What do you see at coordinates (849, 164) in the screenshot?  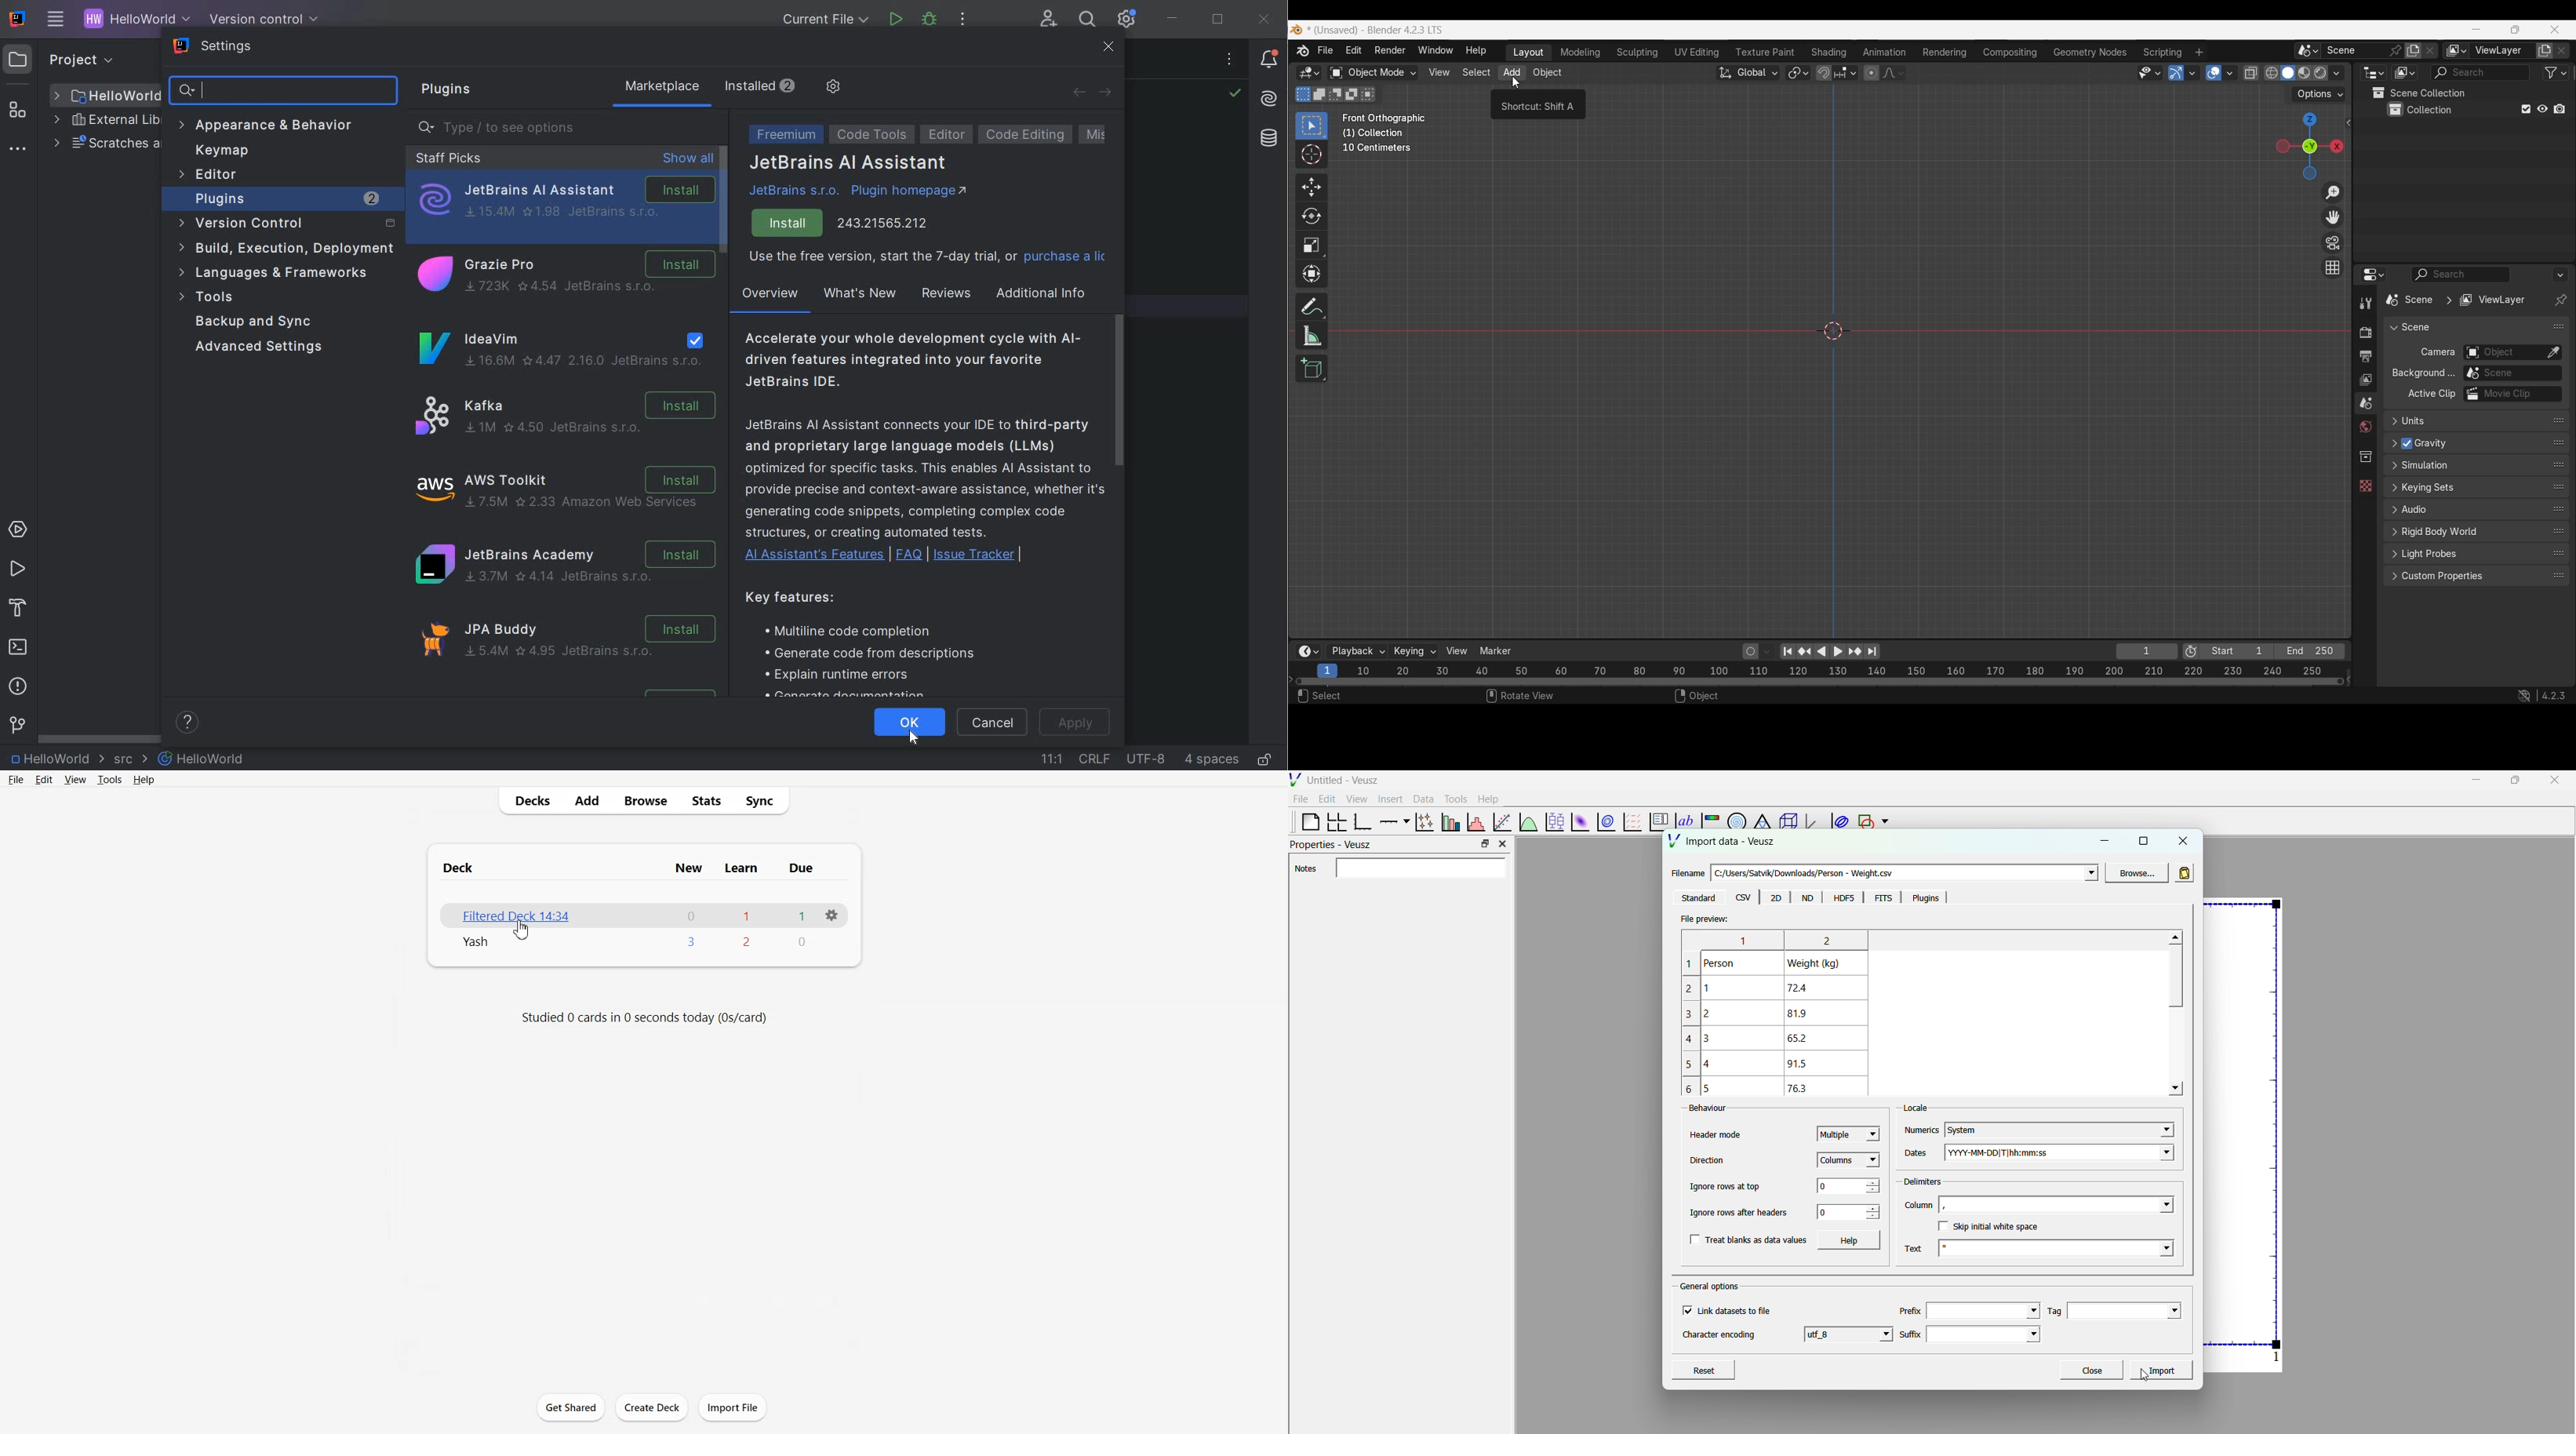 I see `JetBrains AI Assistant` at bounding box center [849, 164].